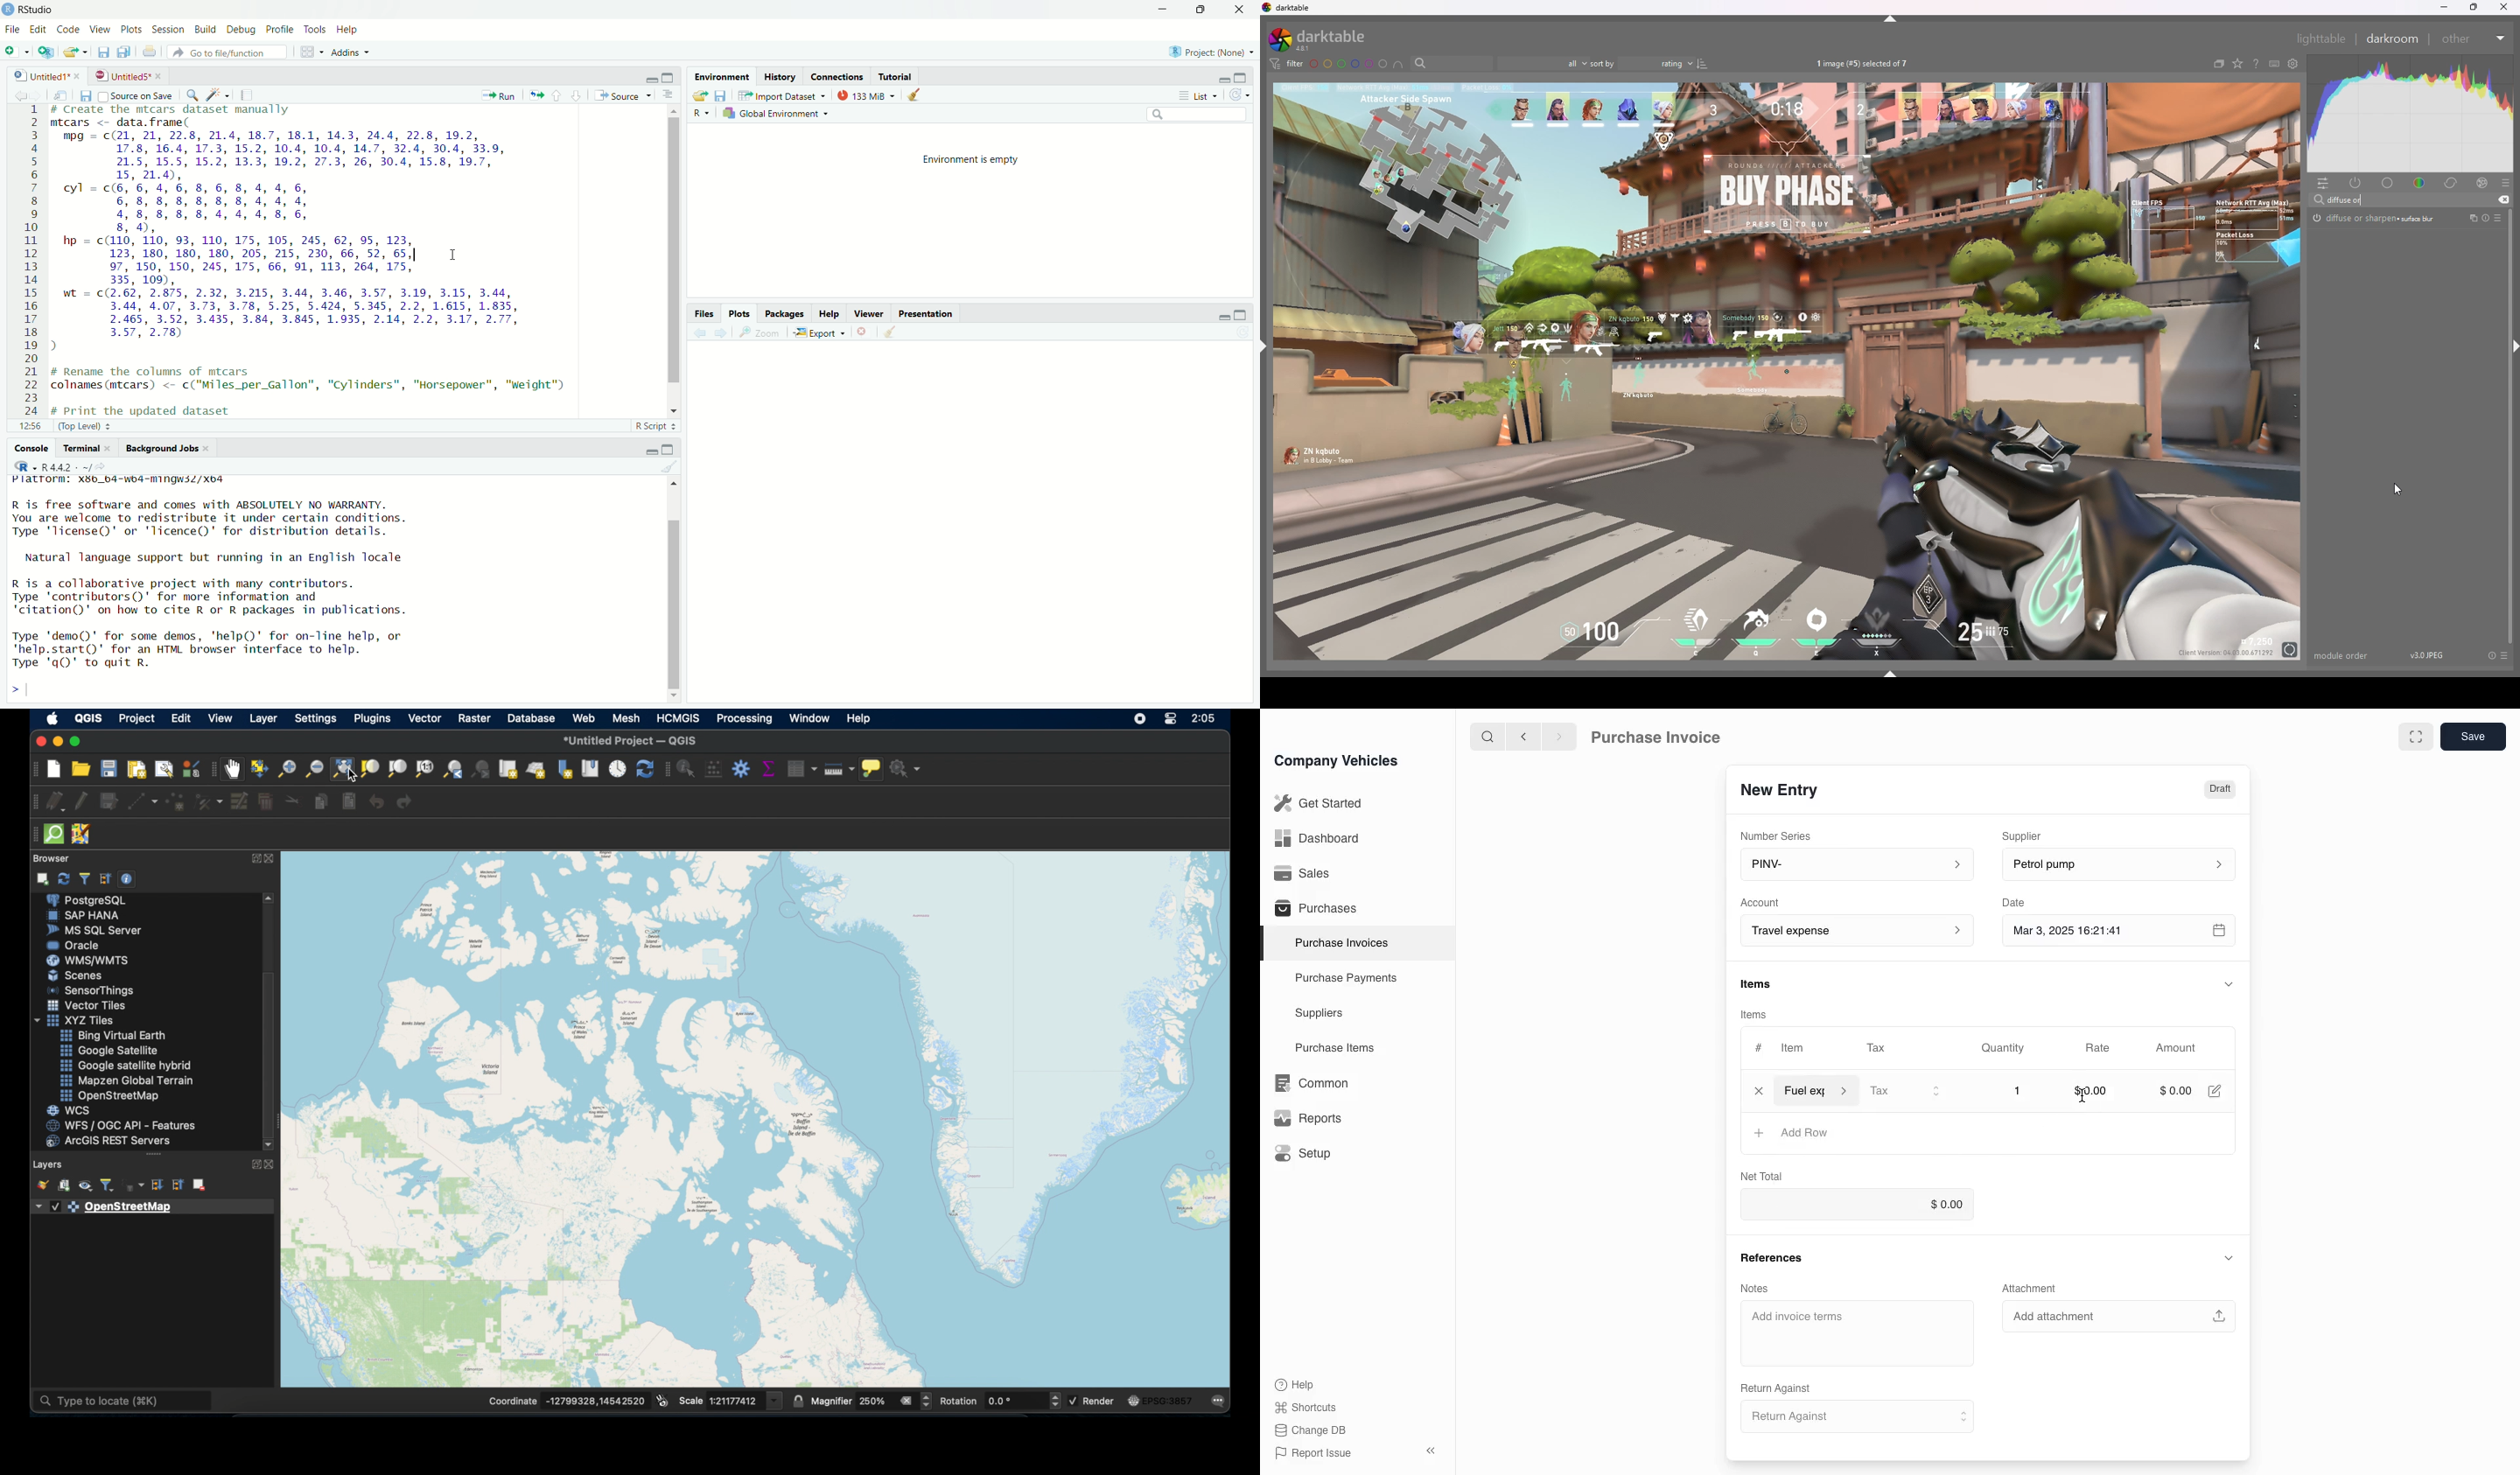  Describe the element at coordinates (127, 75) in the screenshot. I see `| Untitled5* »` at that location.